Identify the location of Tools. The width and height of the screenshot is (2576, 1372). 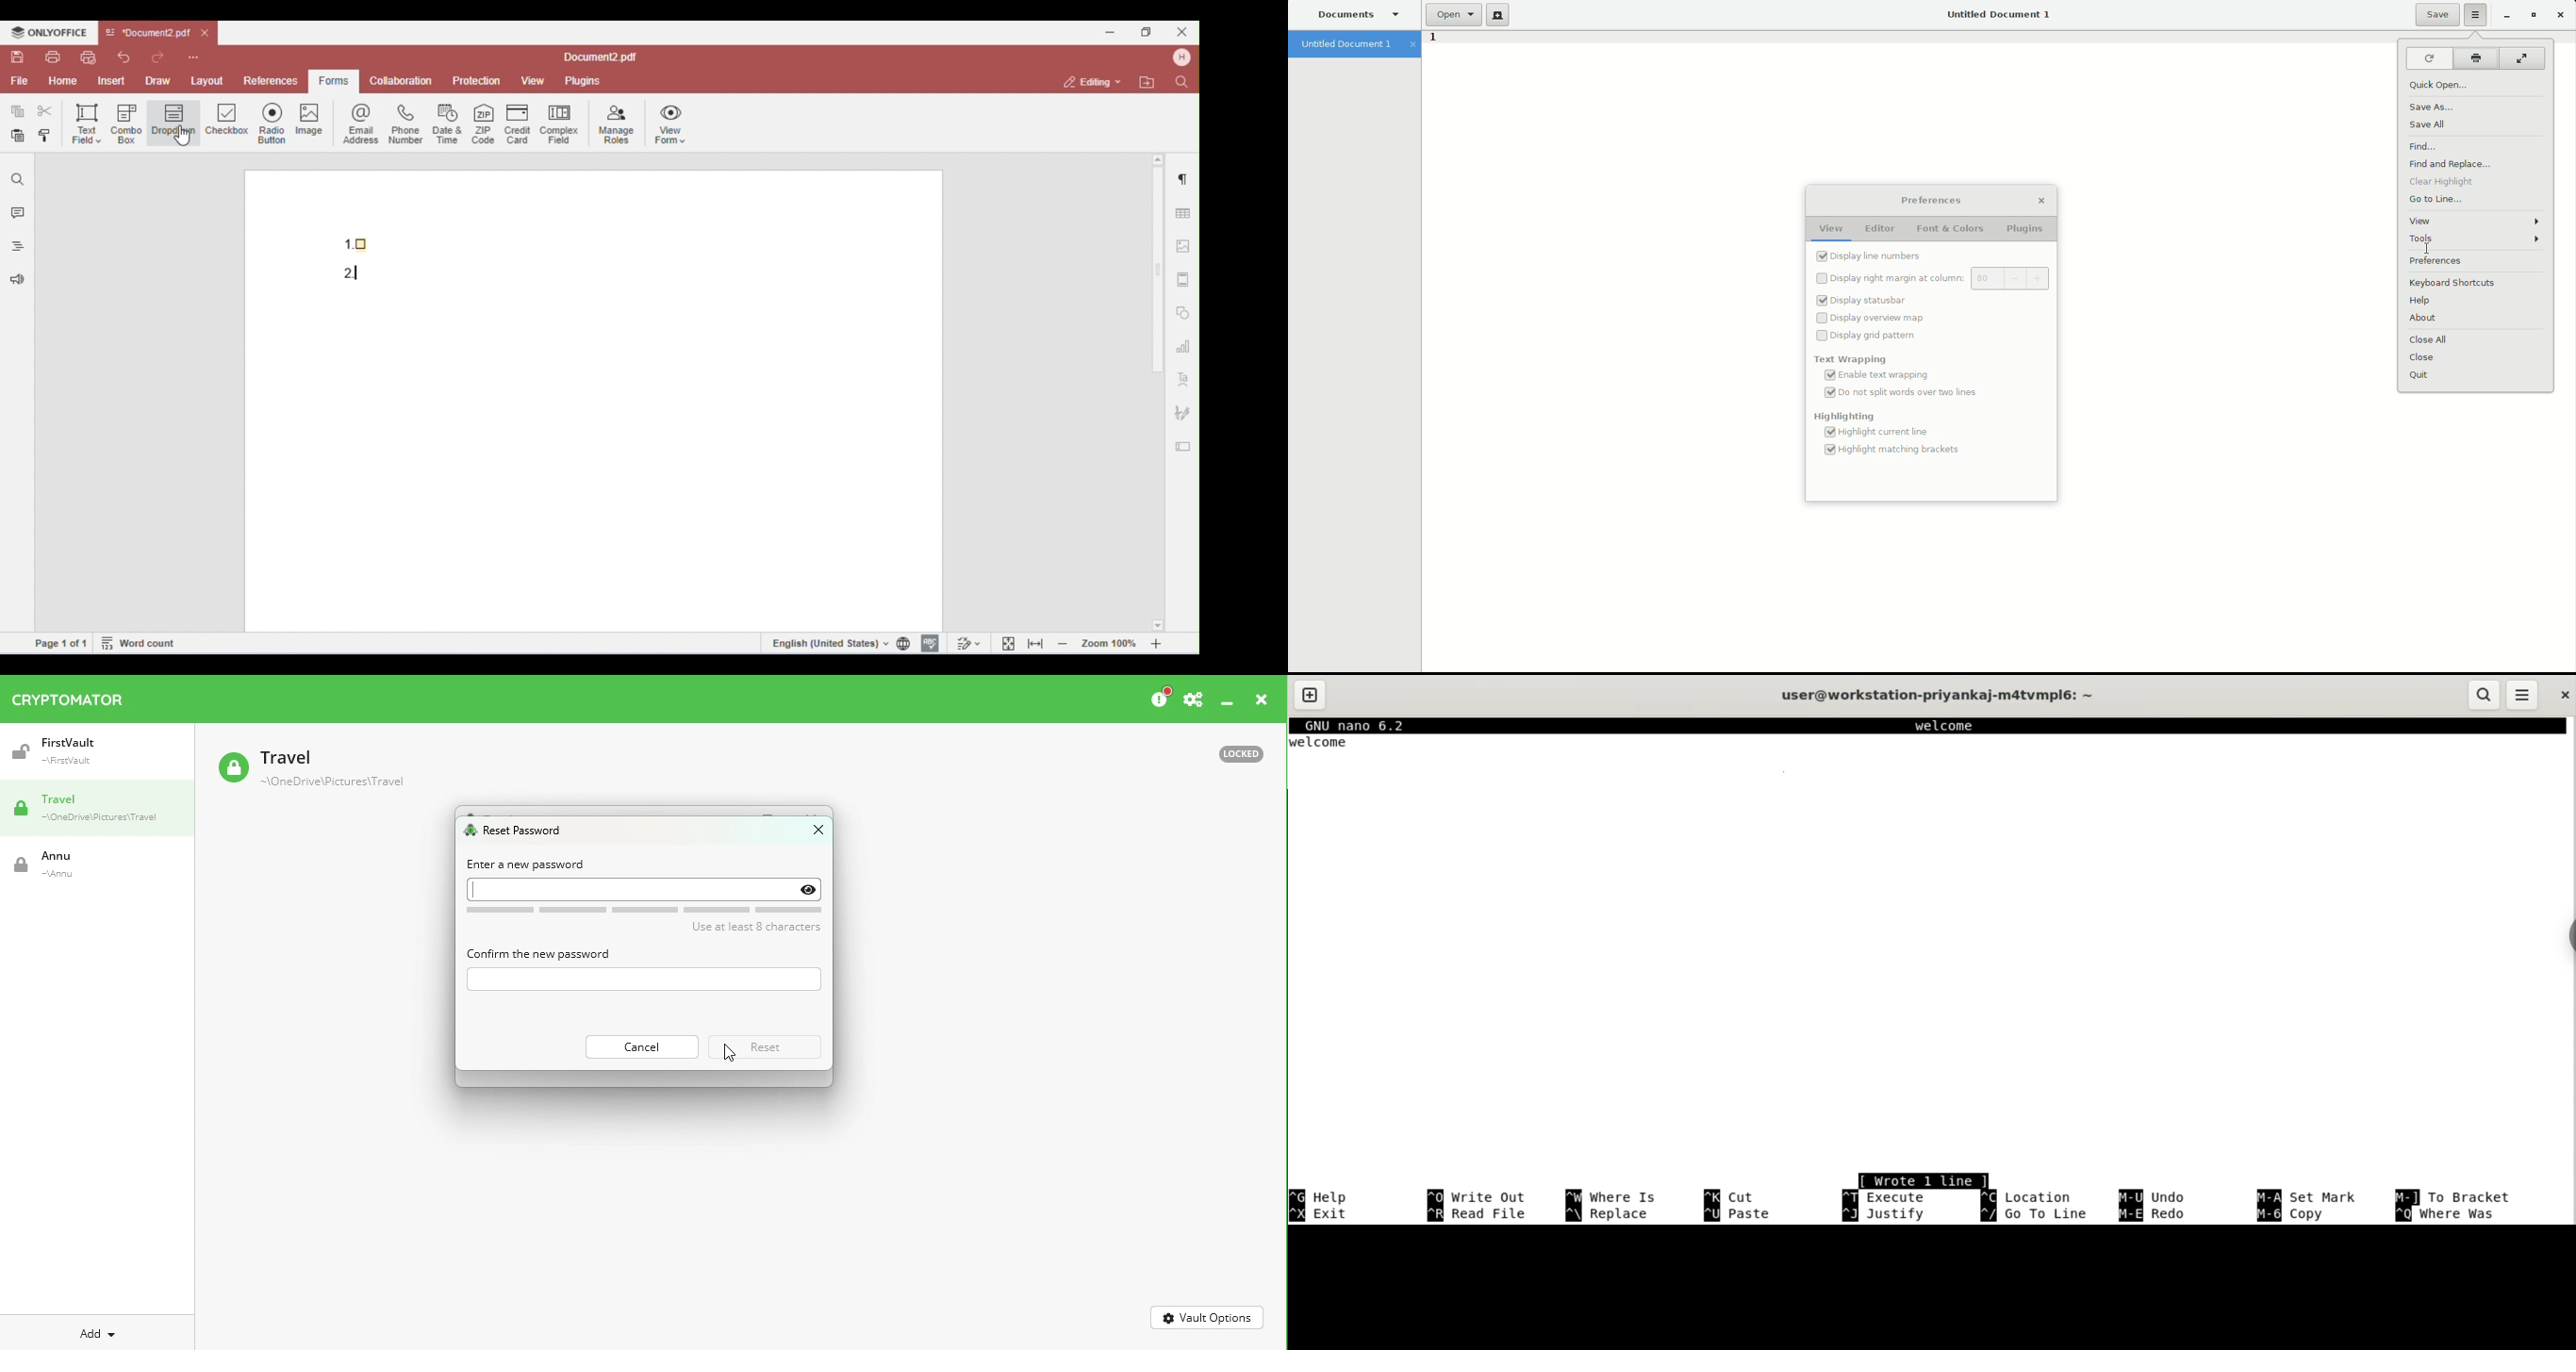
(2474, 240).